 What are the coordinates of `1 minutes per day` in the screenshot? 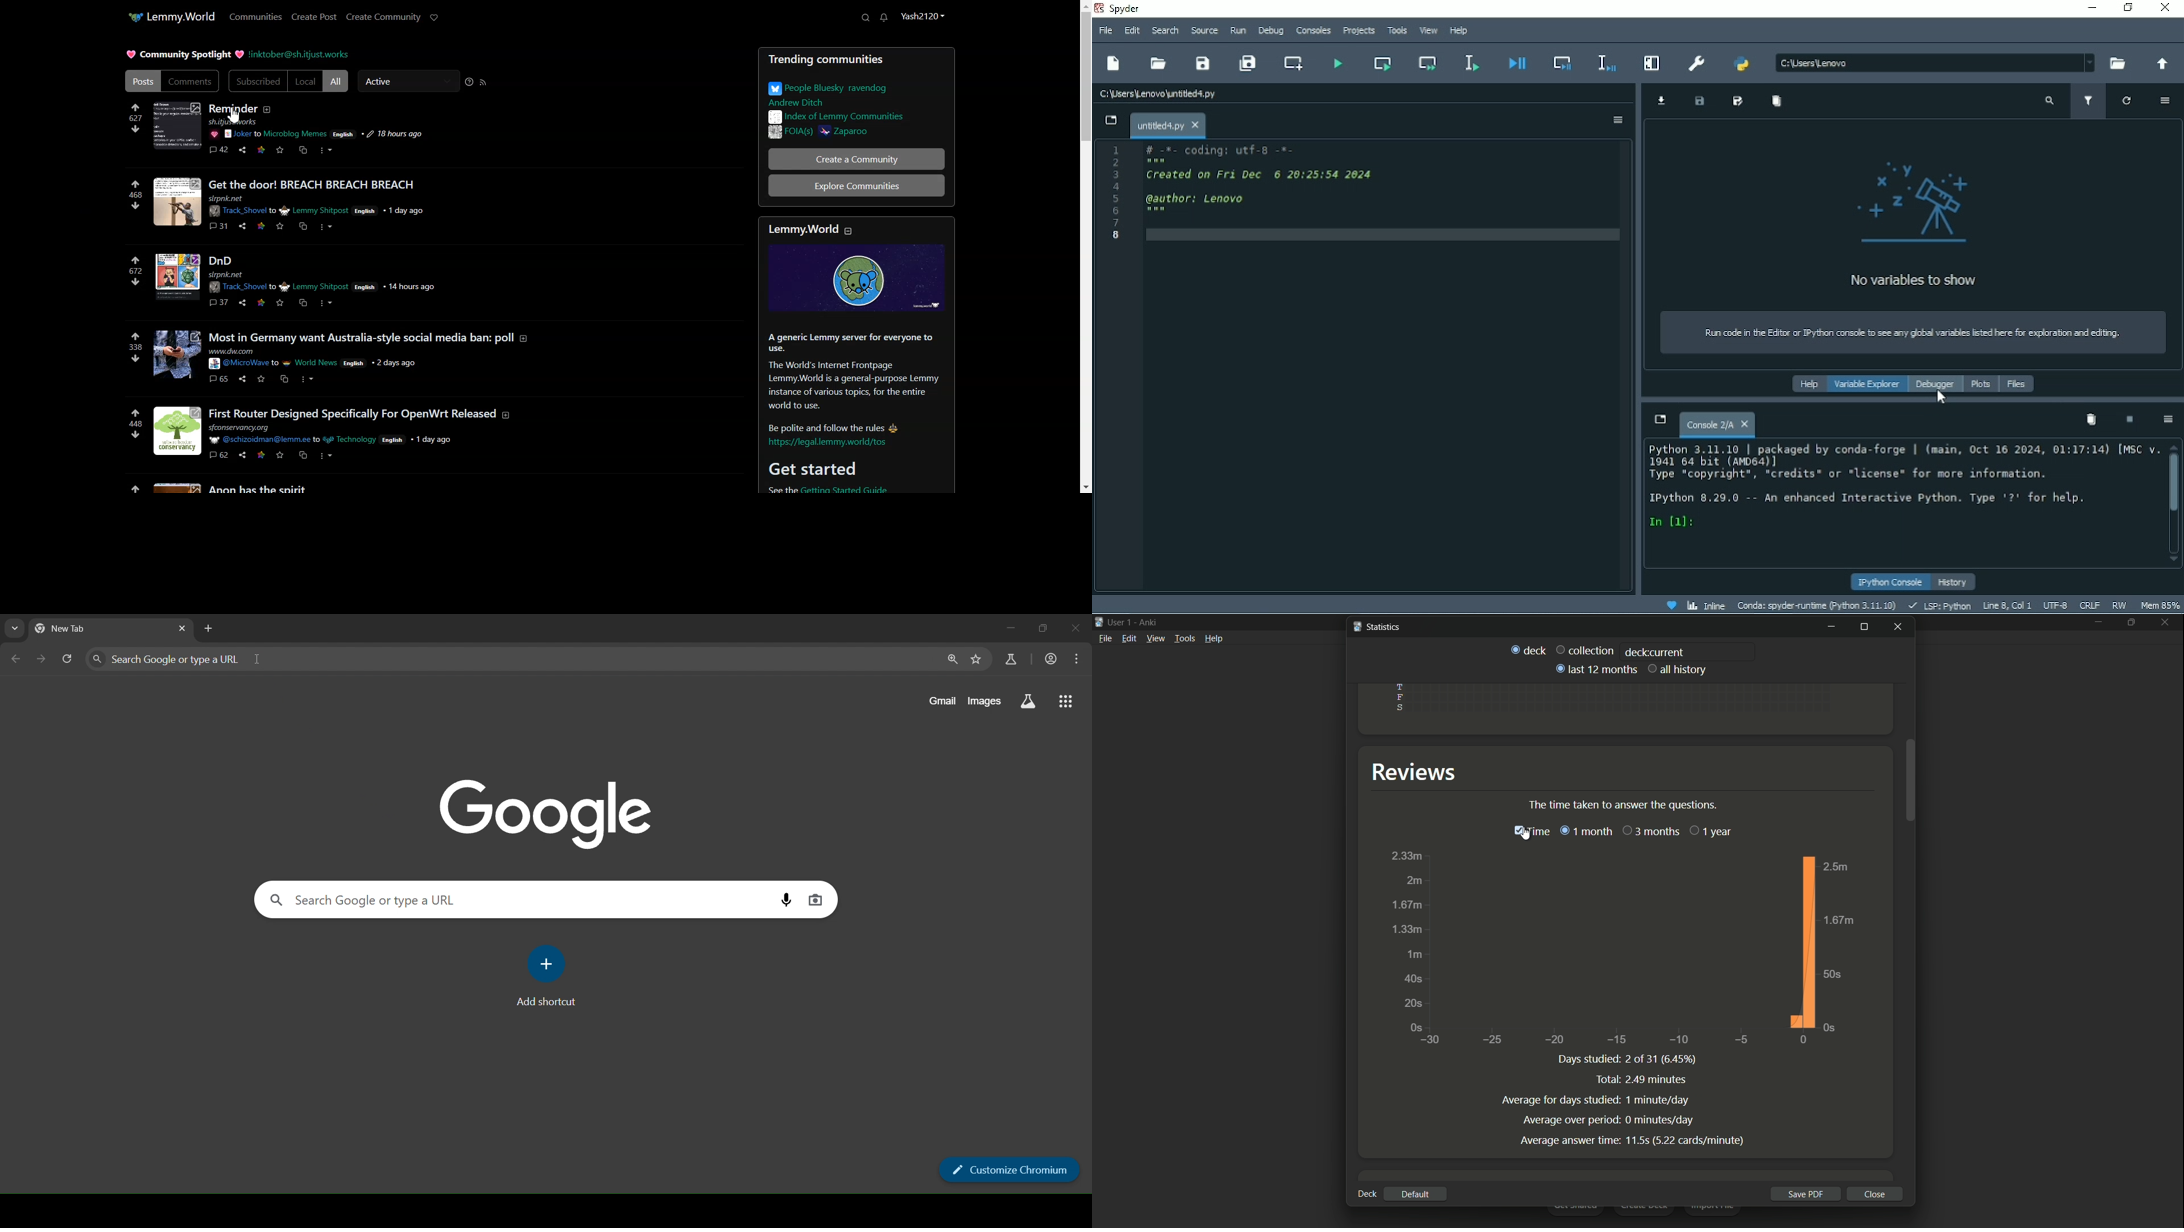 It's located at (1659, 1101).